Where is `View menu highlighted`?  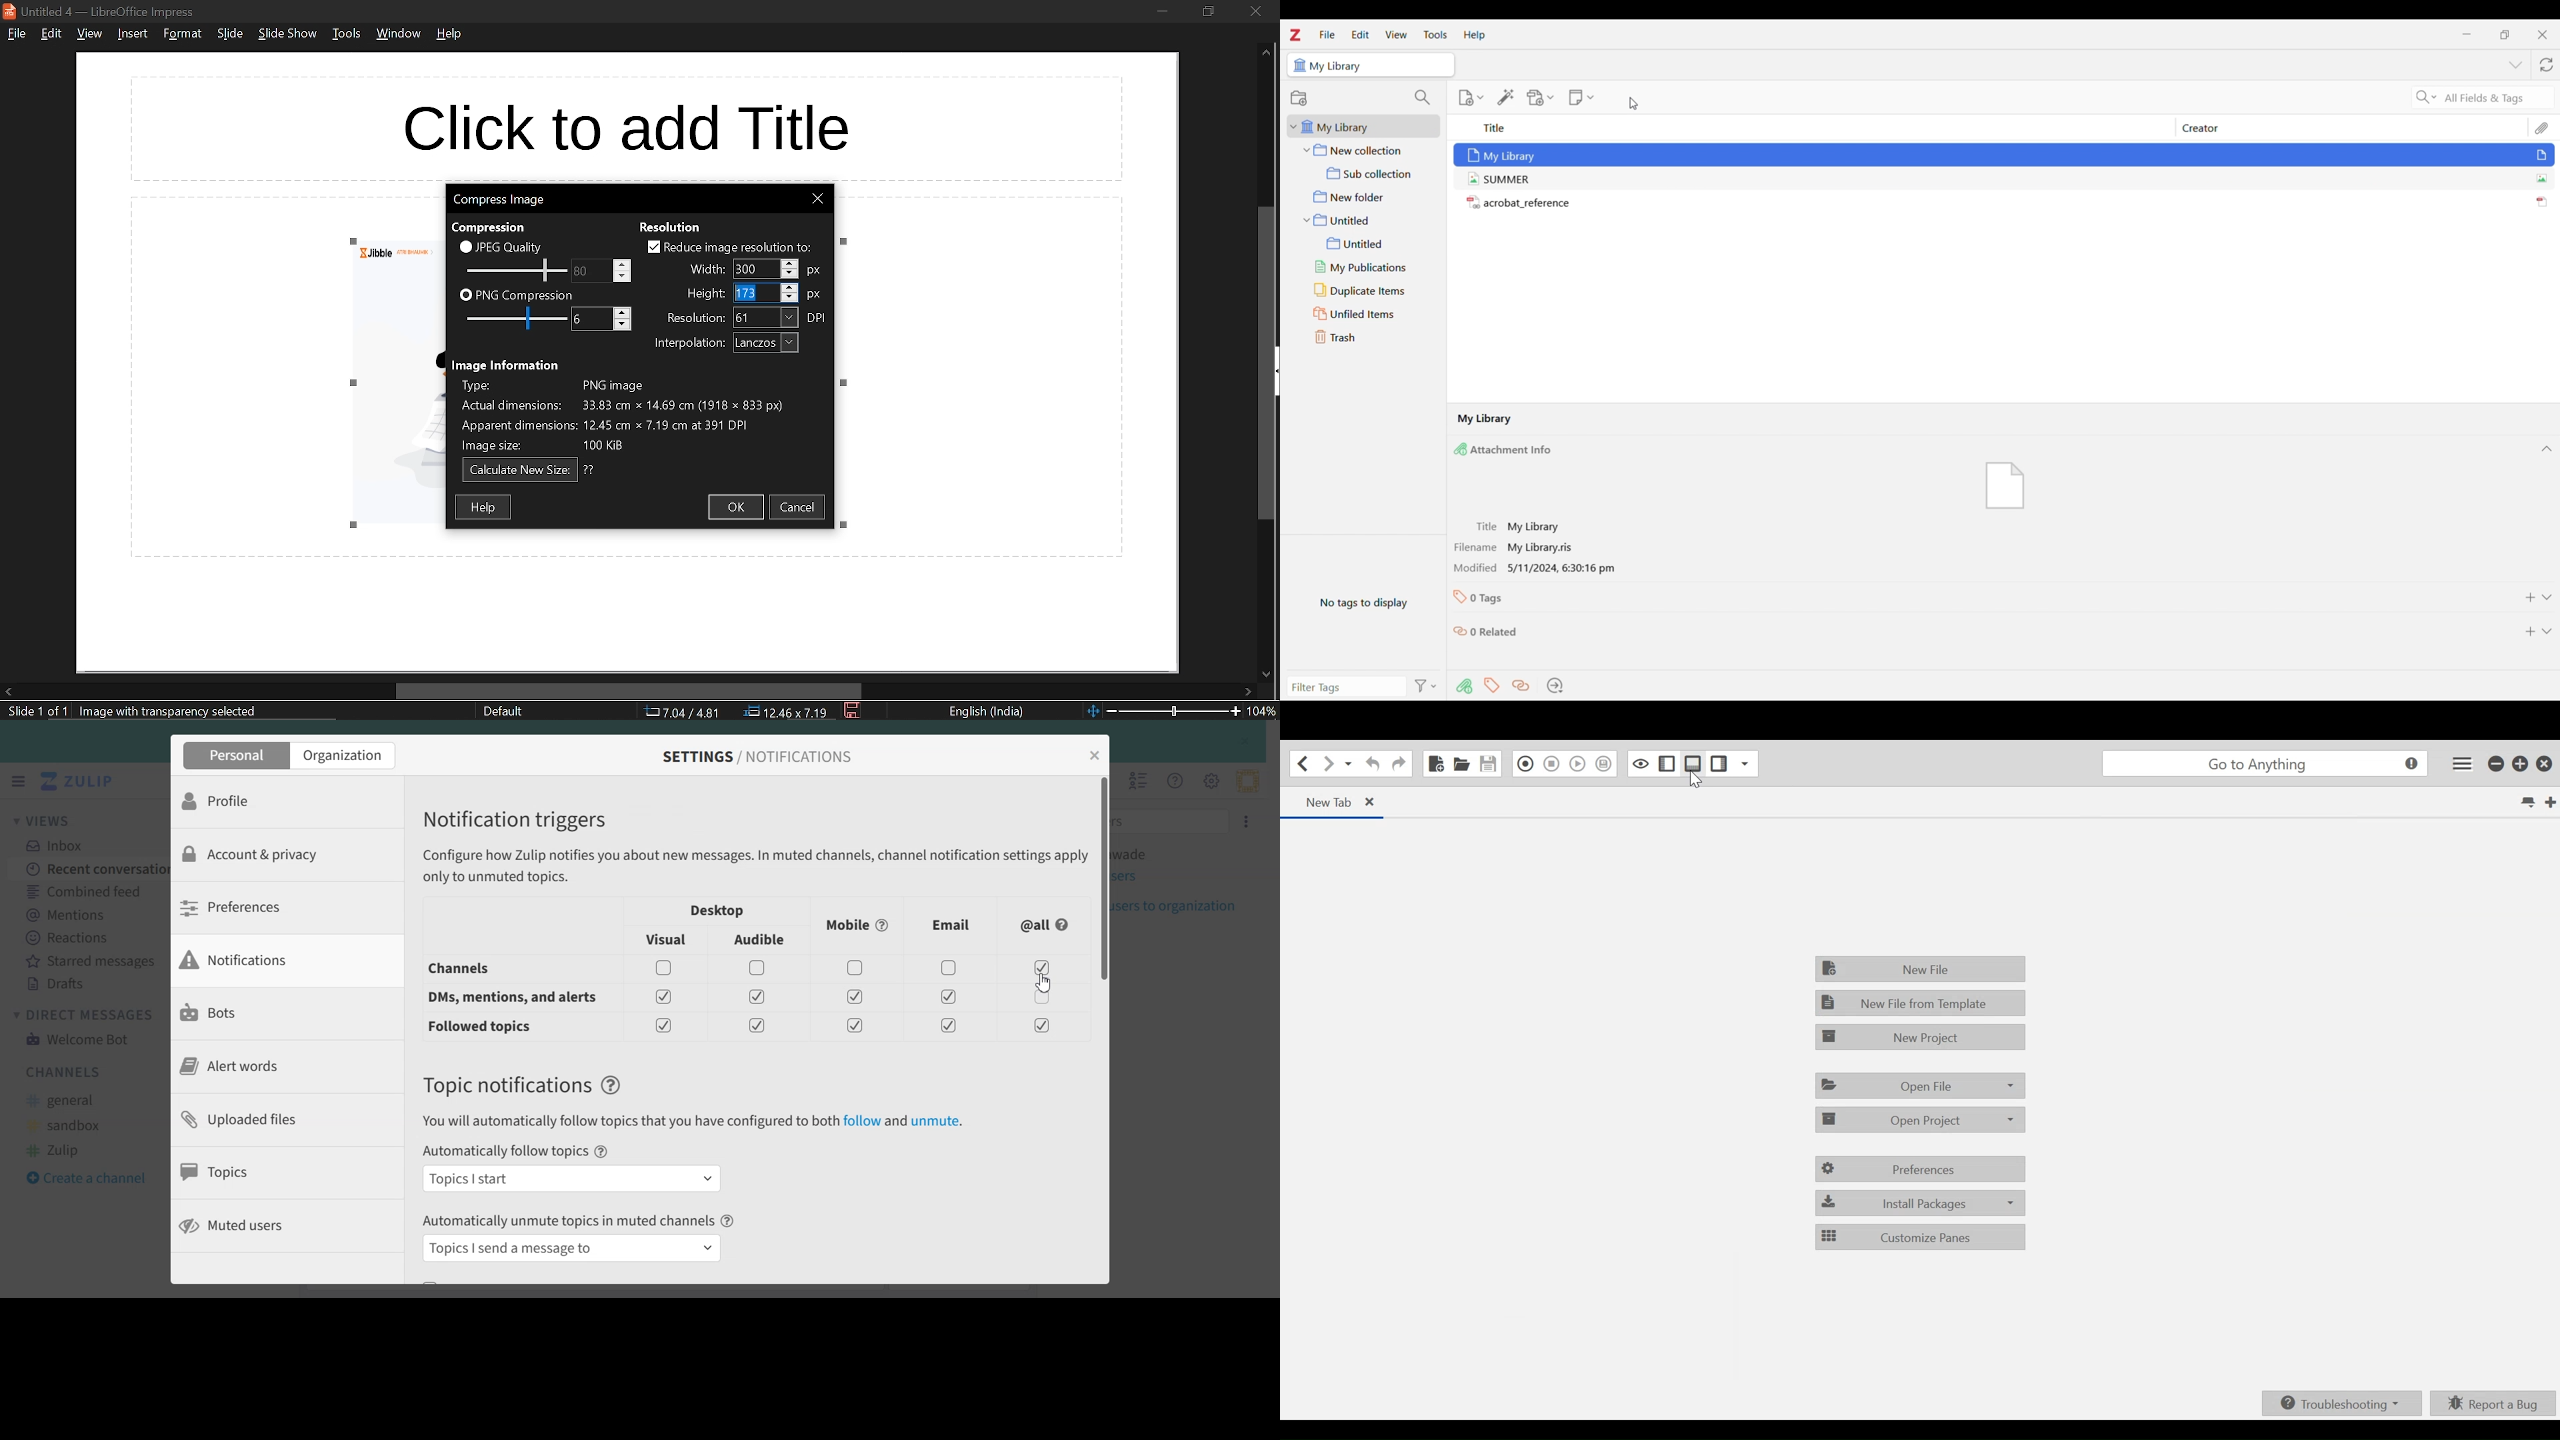 View menu highlighted is located at coordinates (1397, 34).